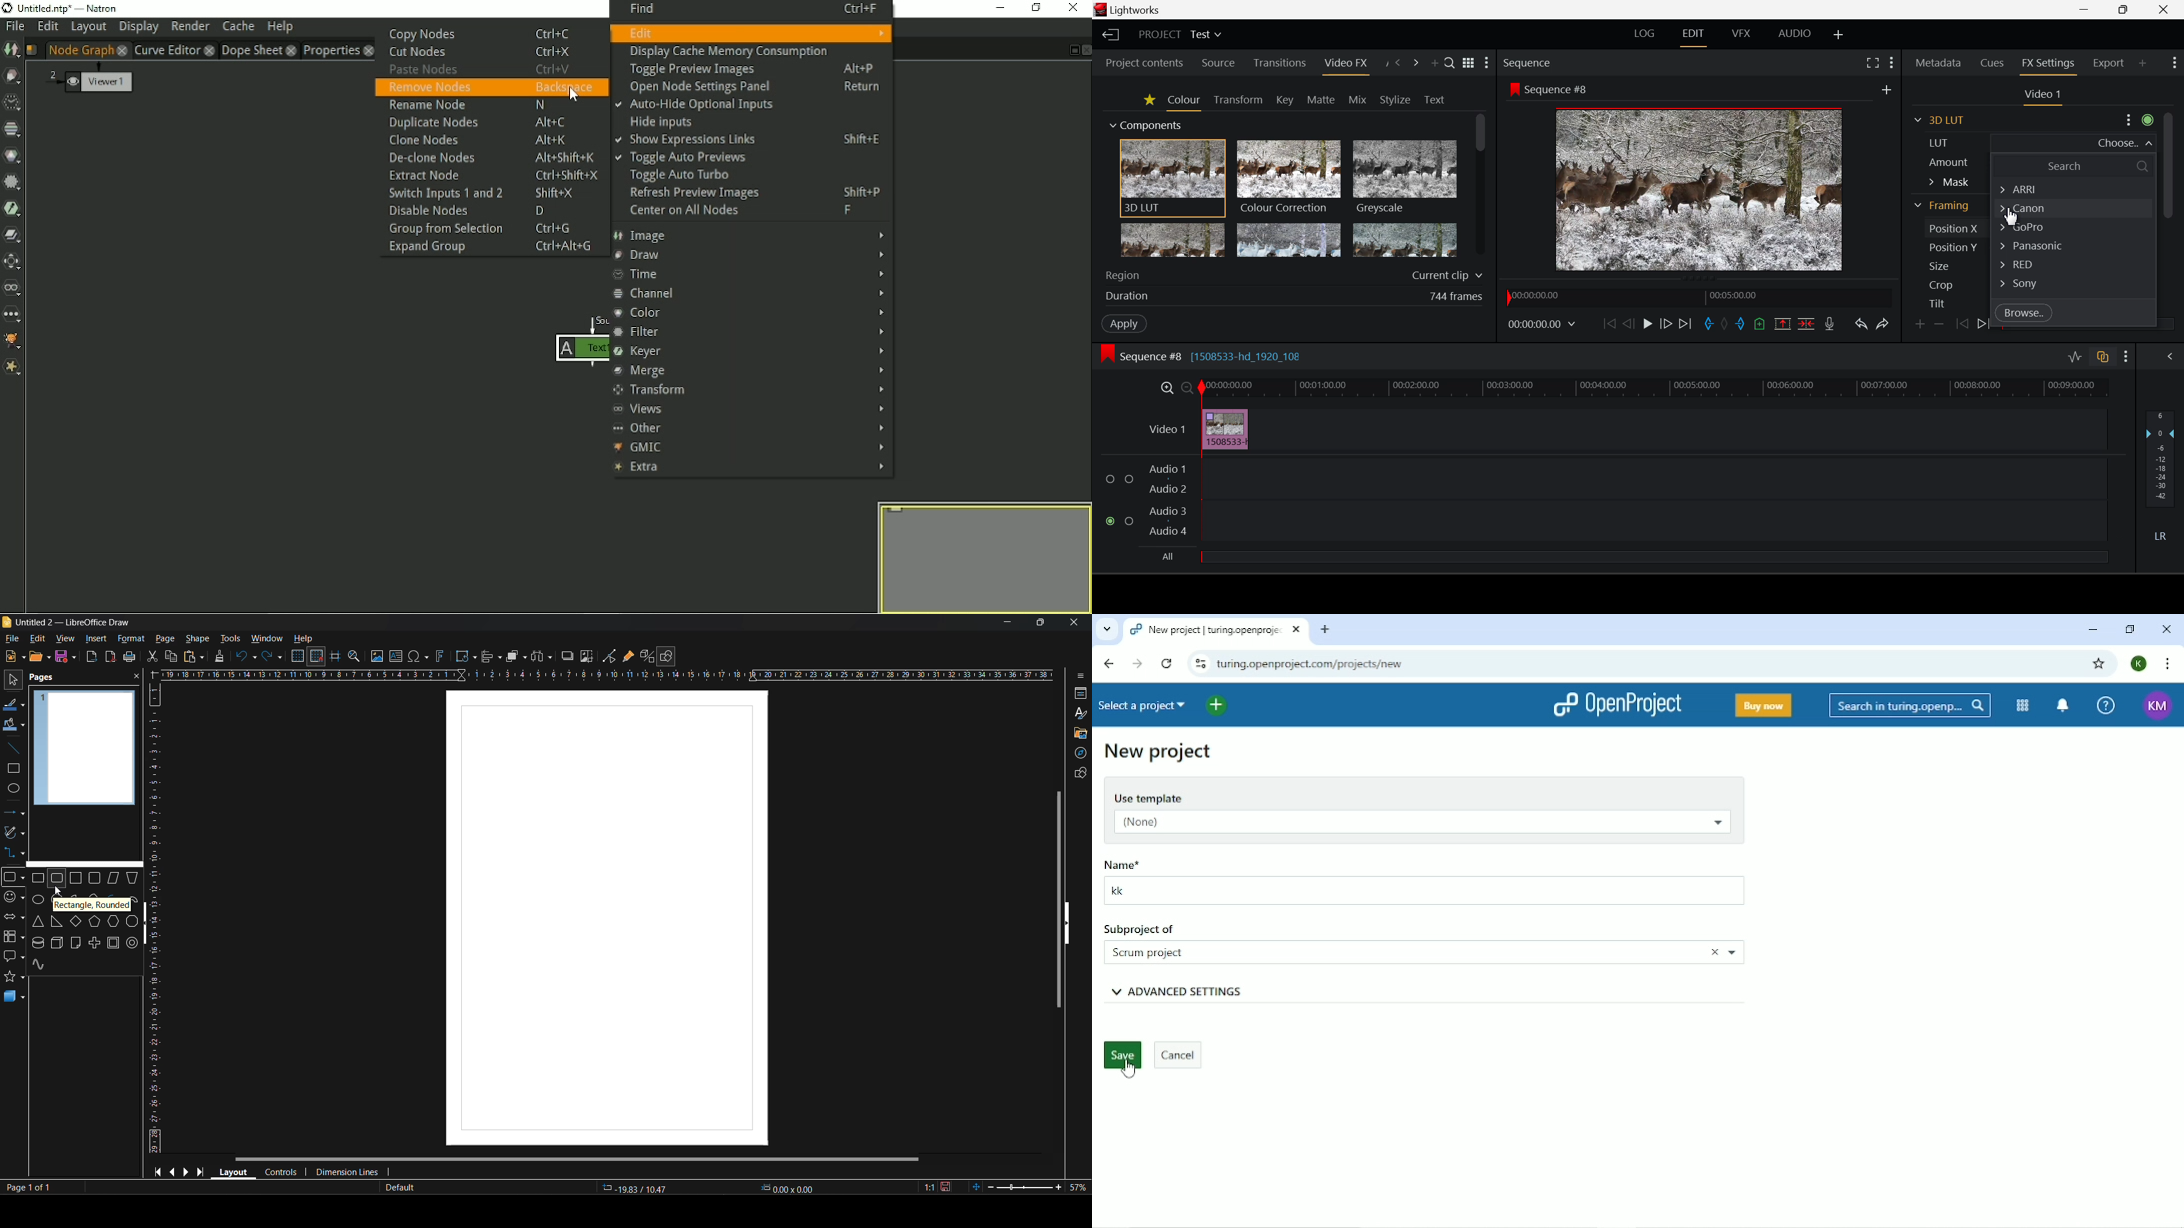  I want to click on export as pdf, so click(110, 656).